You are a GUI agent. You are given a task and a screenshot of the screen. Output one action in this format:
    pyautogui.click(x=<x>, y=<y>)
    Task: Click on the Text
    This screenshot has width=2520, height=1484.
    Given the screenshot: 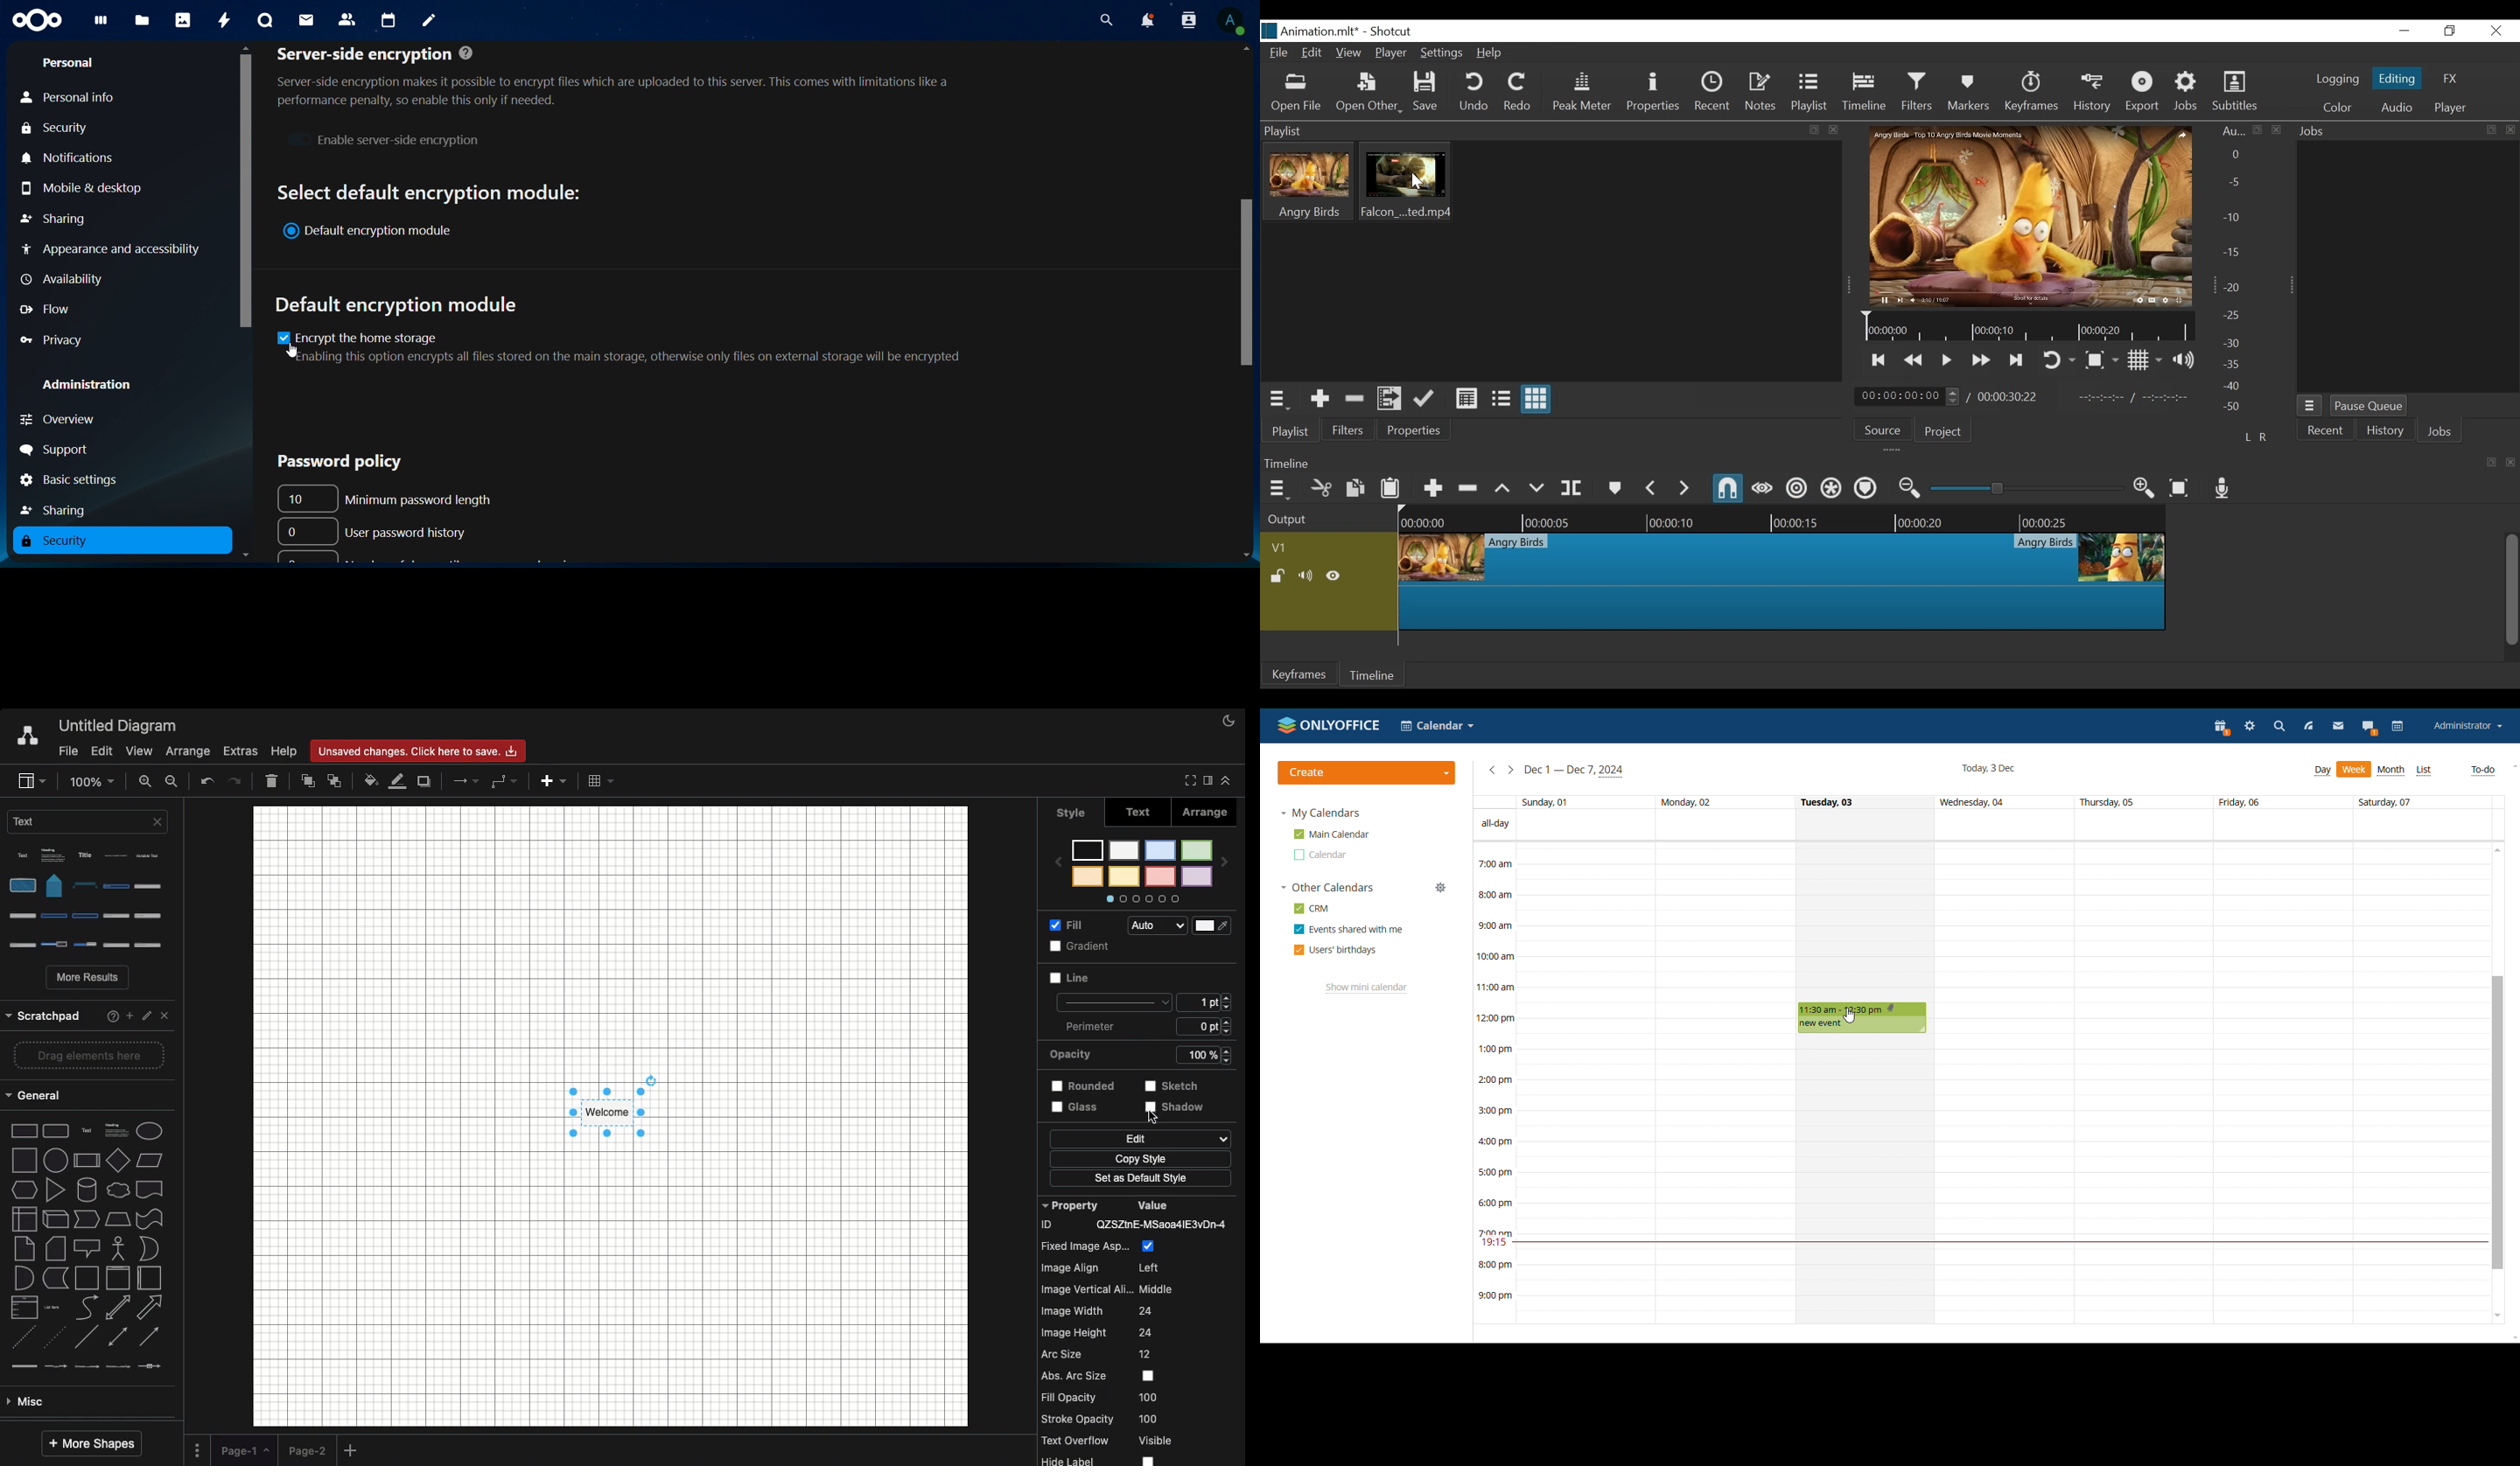 What is the action you would take?
    pyautogui.click(x=1139, y=814)
    